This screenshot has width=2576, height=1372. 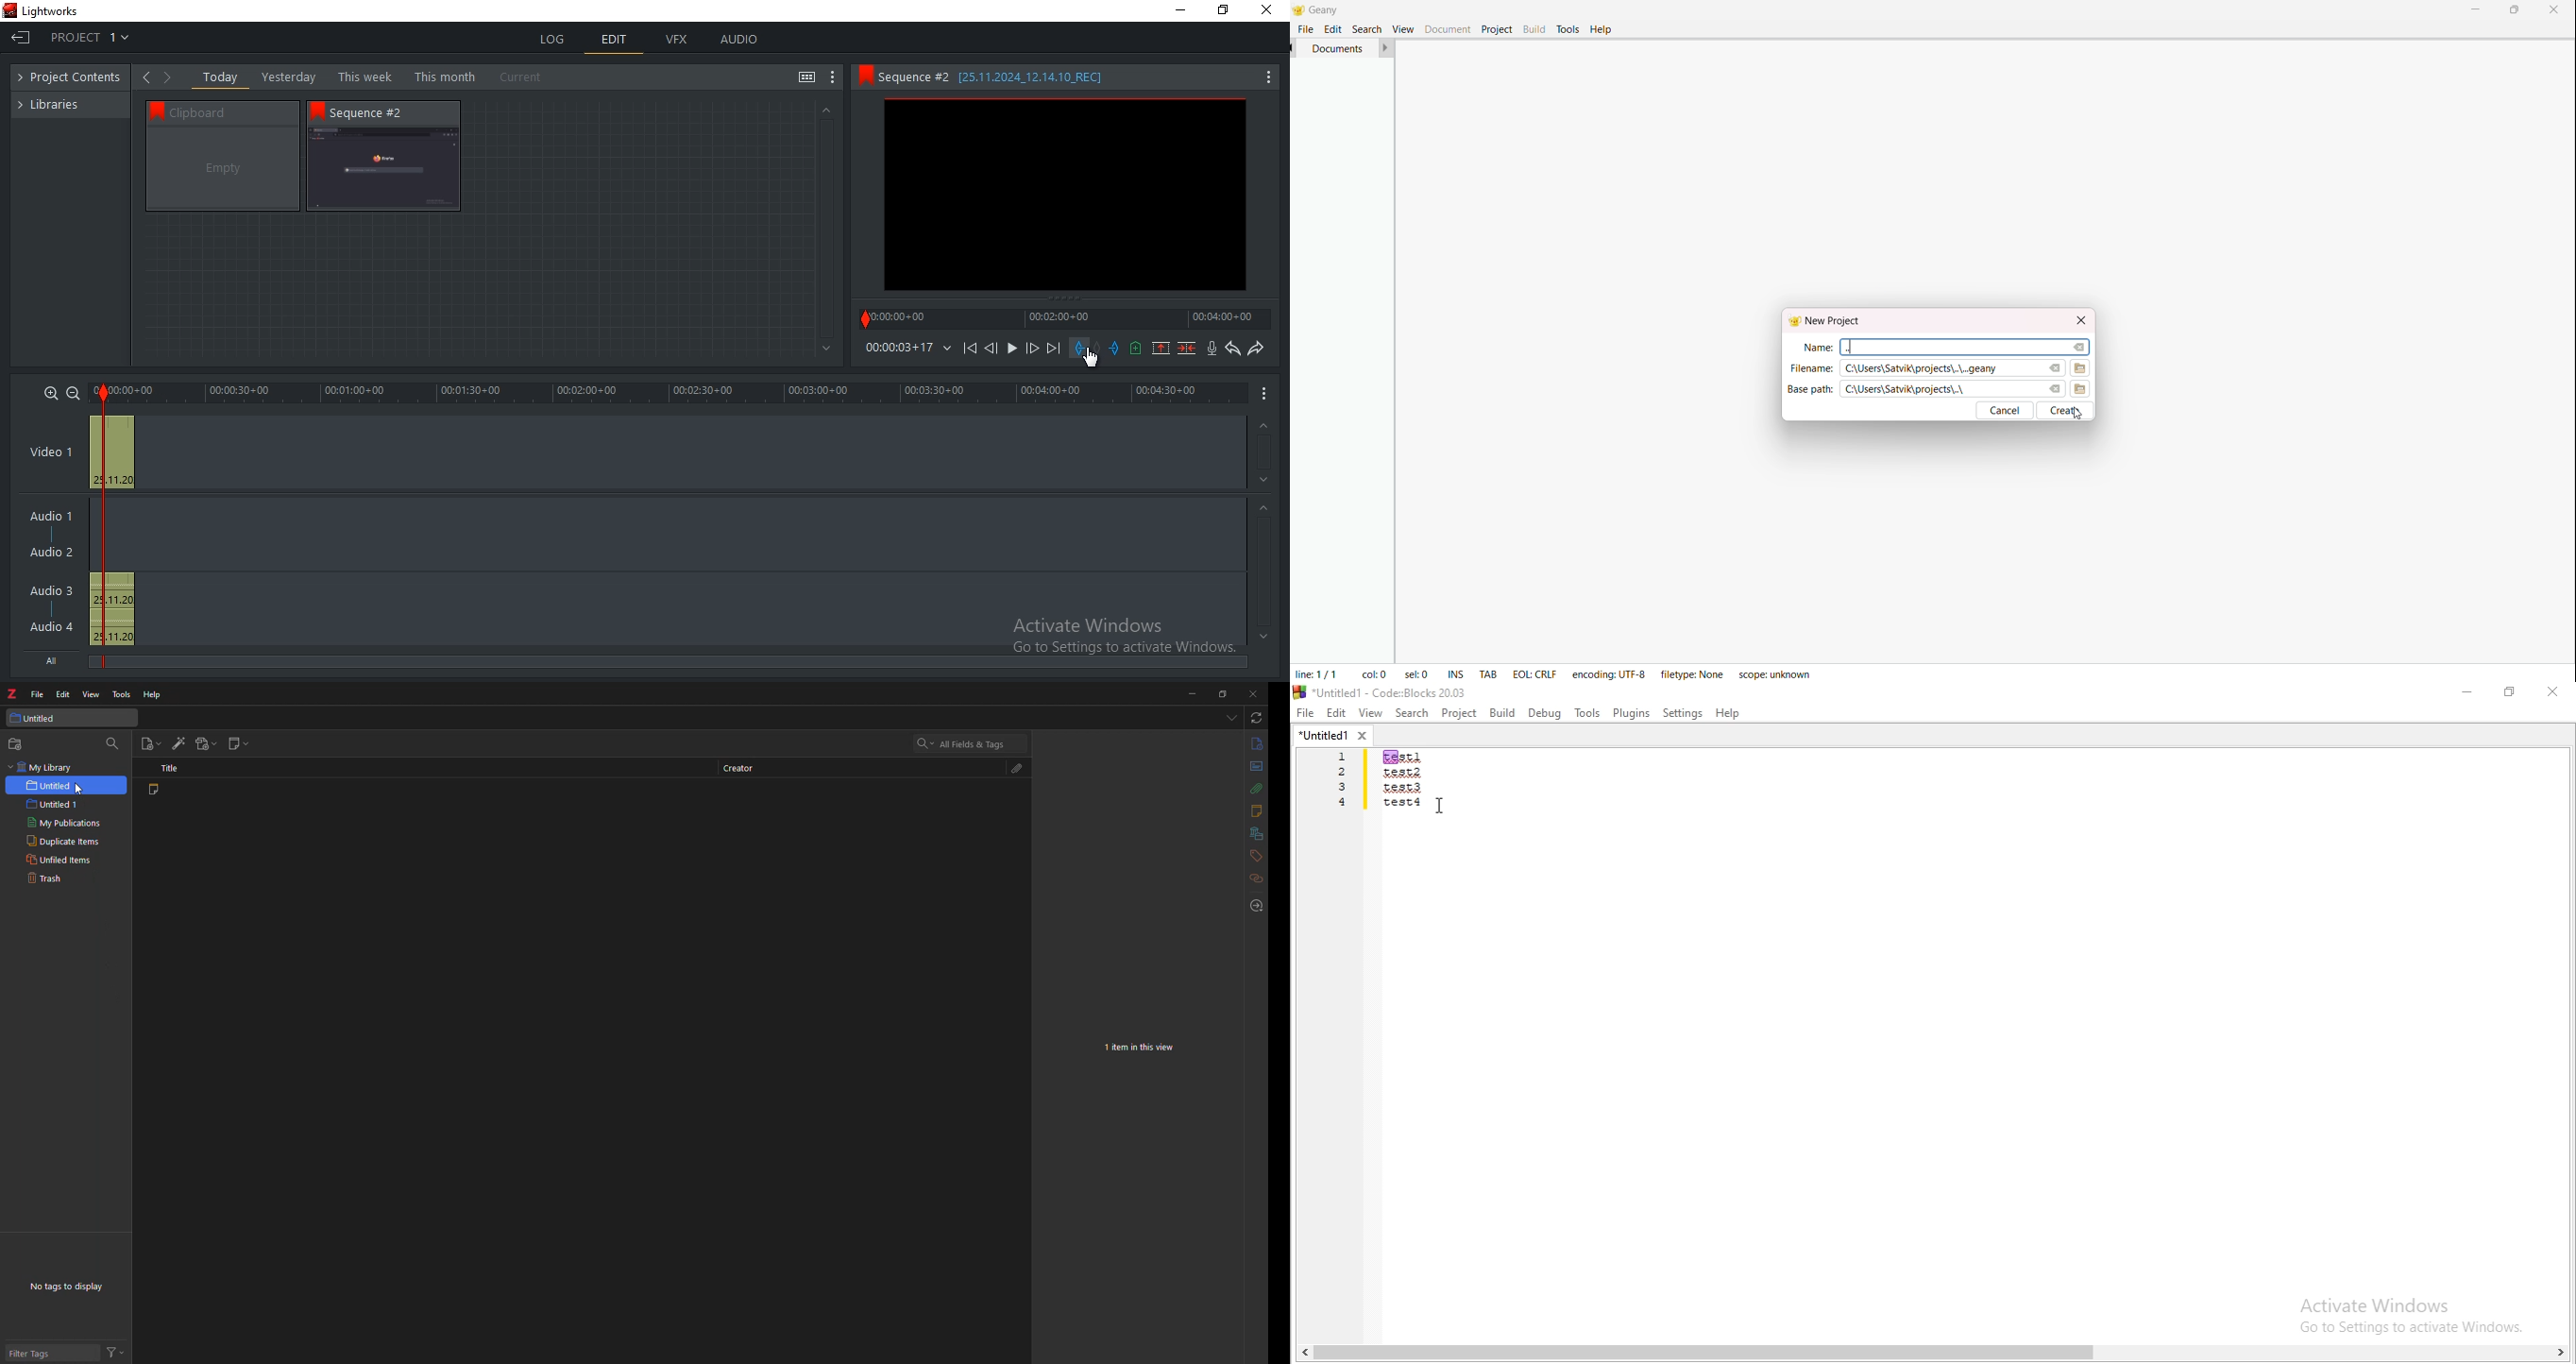 I want to click on minimize, so click(x=2473, y=7).